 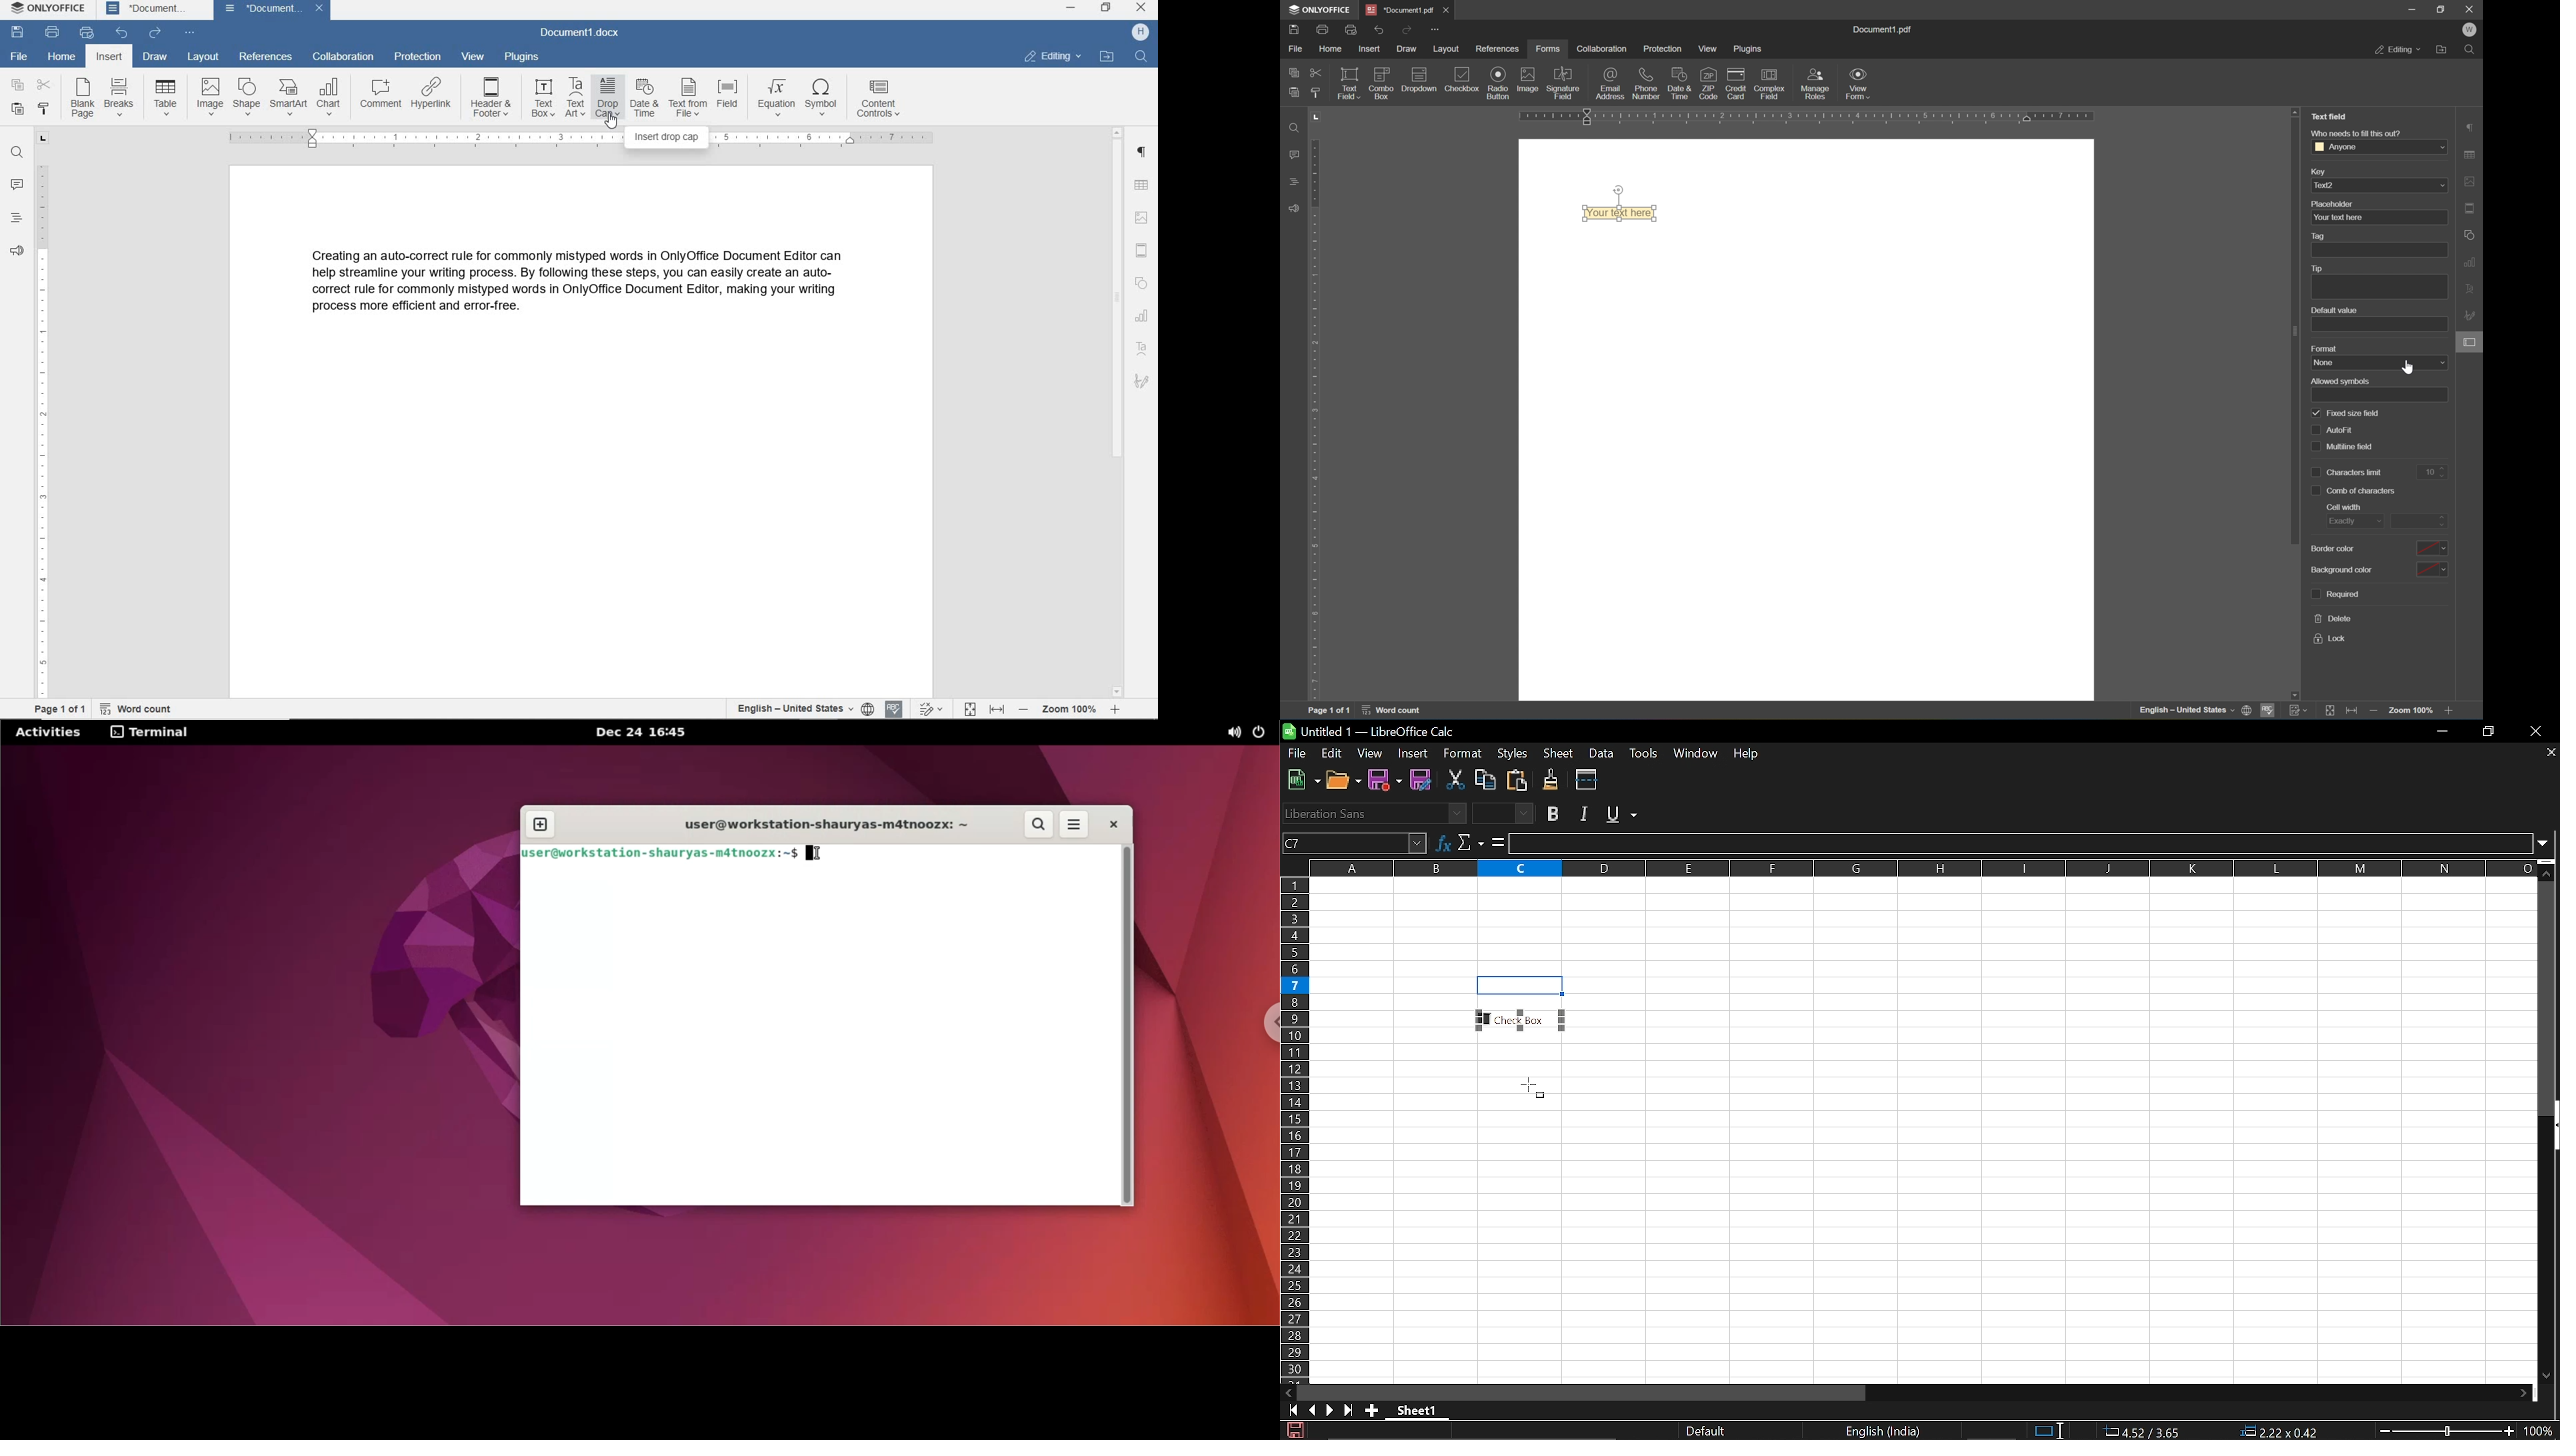 I want to click on signature field, so click(x=1563, y=83).